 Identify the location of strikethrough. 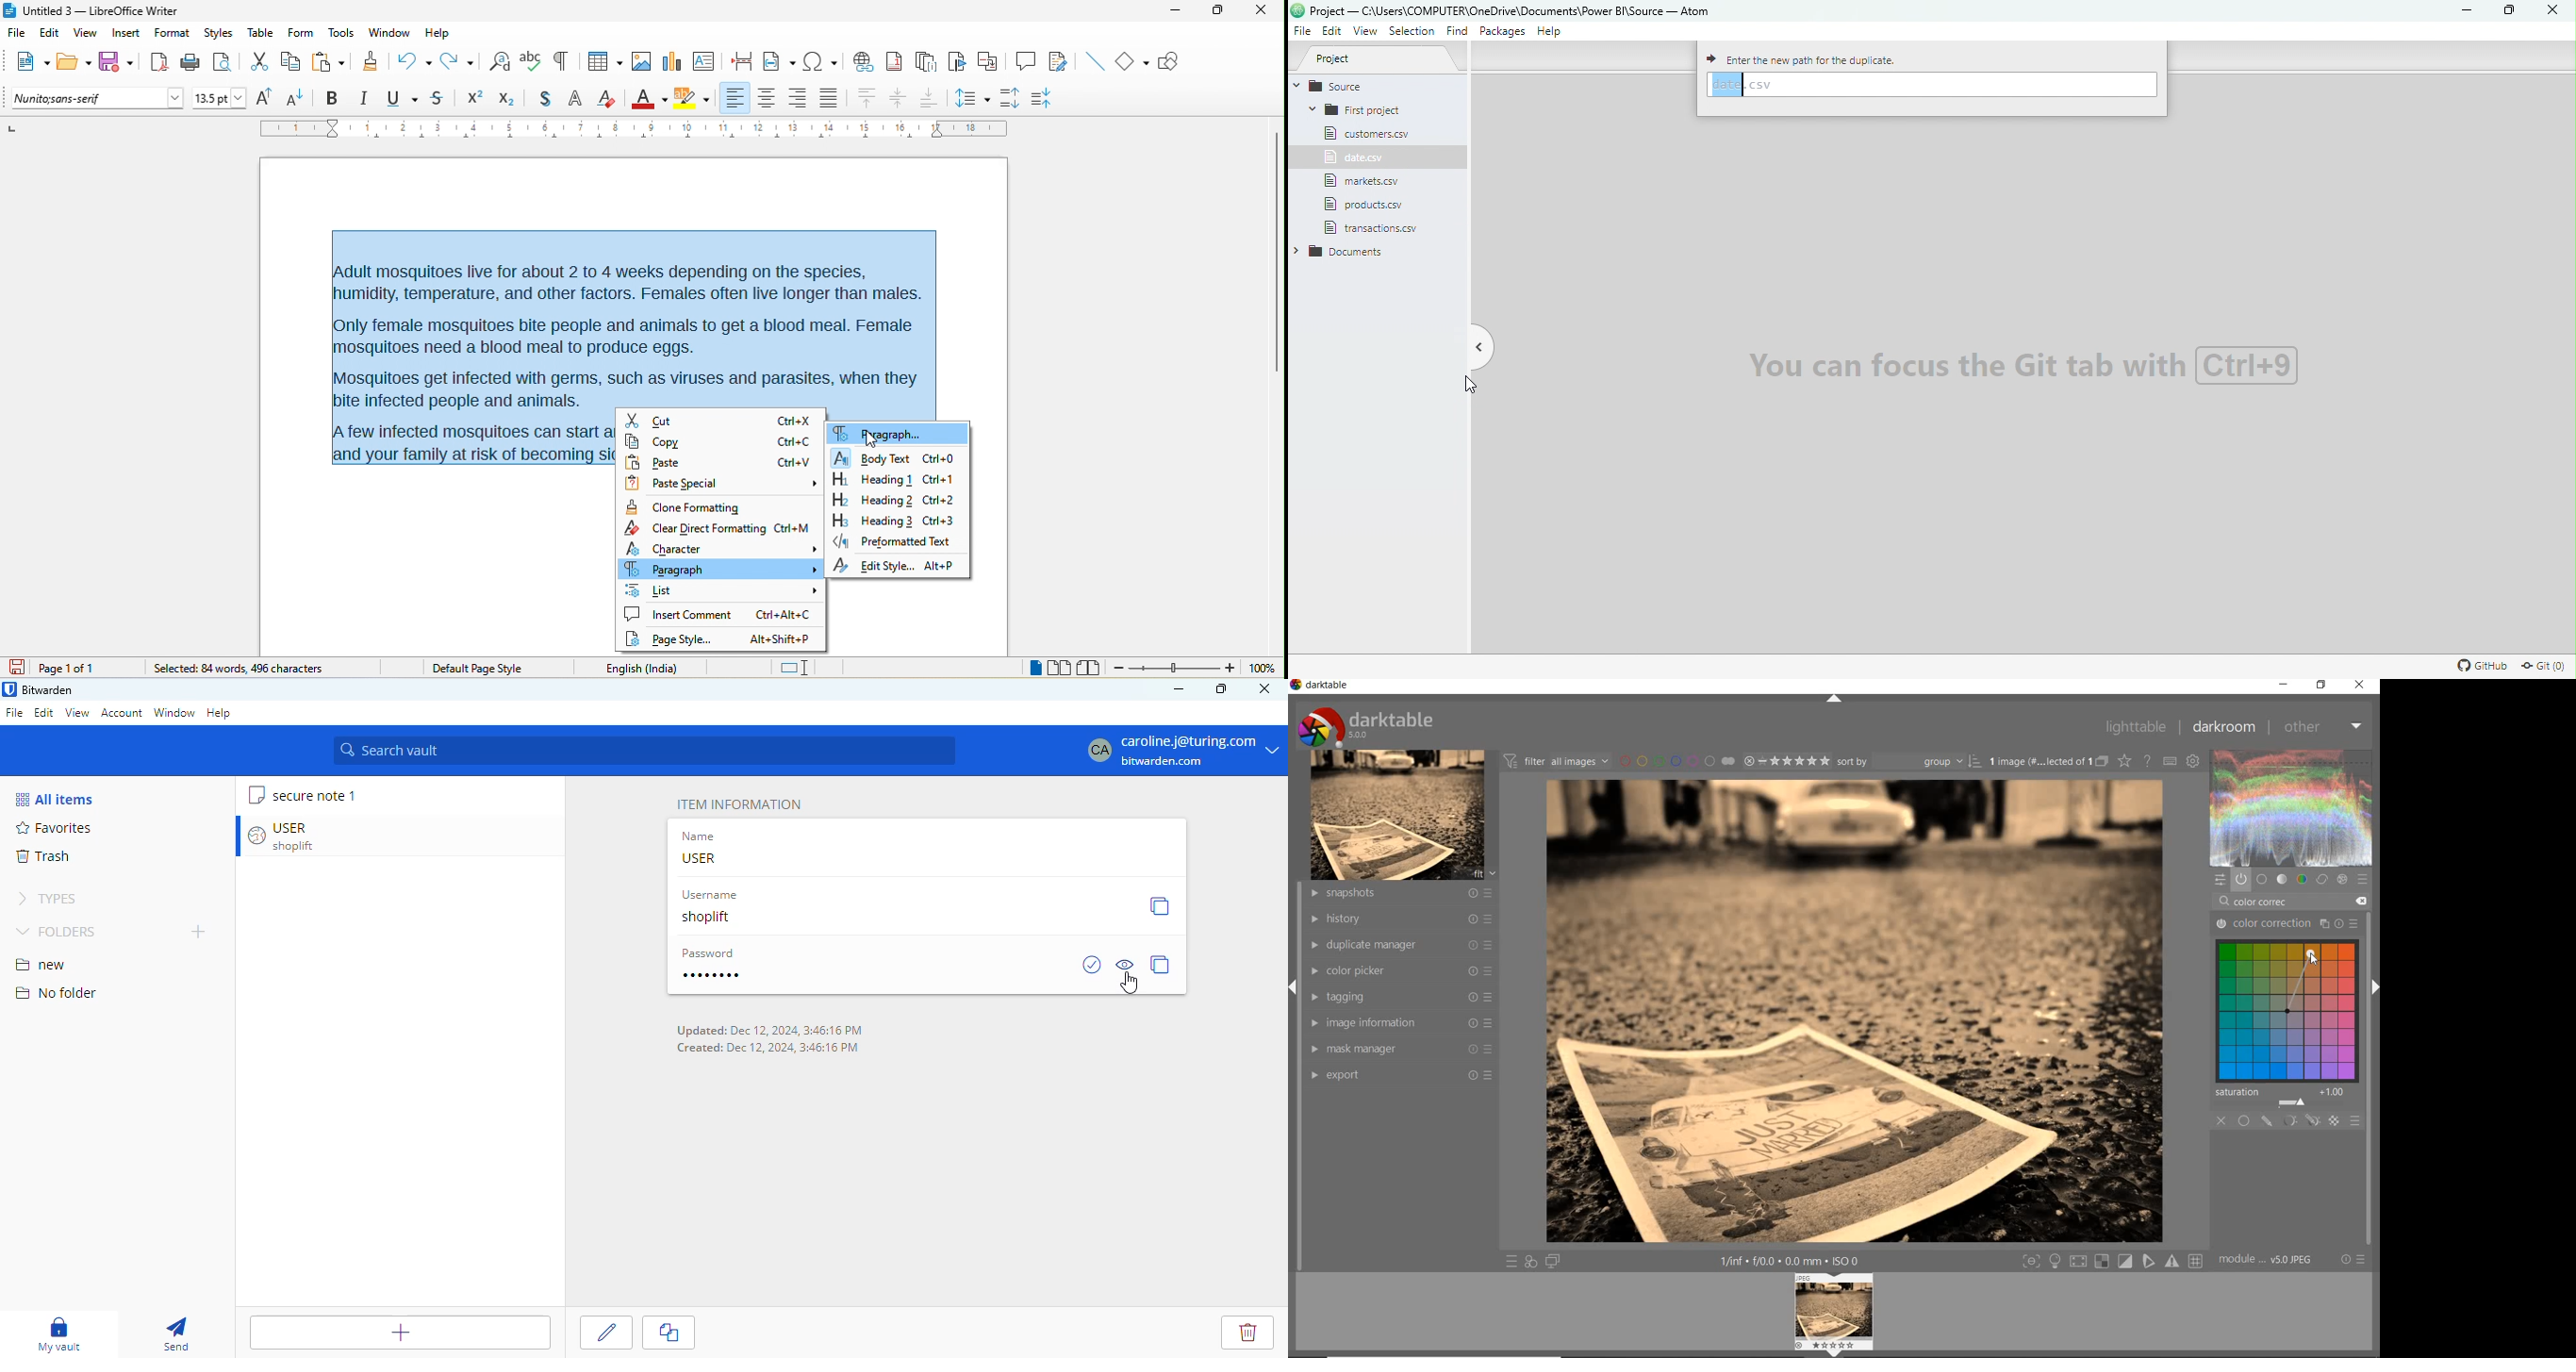
(440, 98).